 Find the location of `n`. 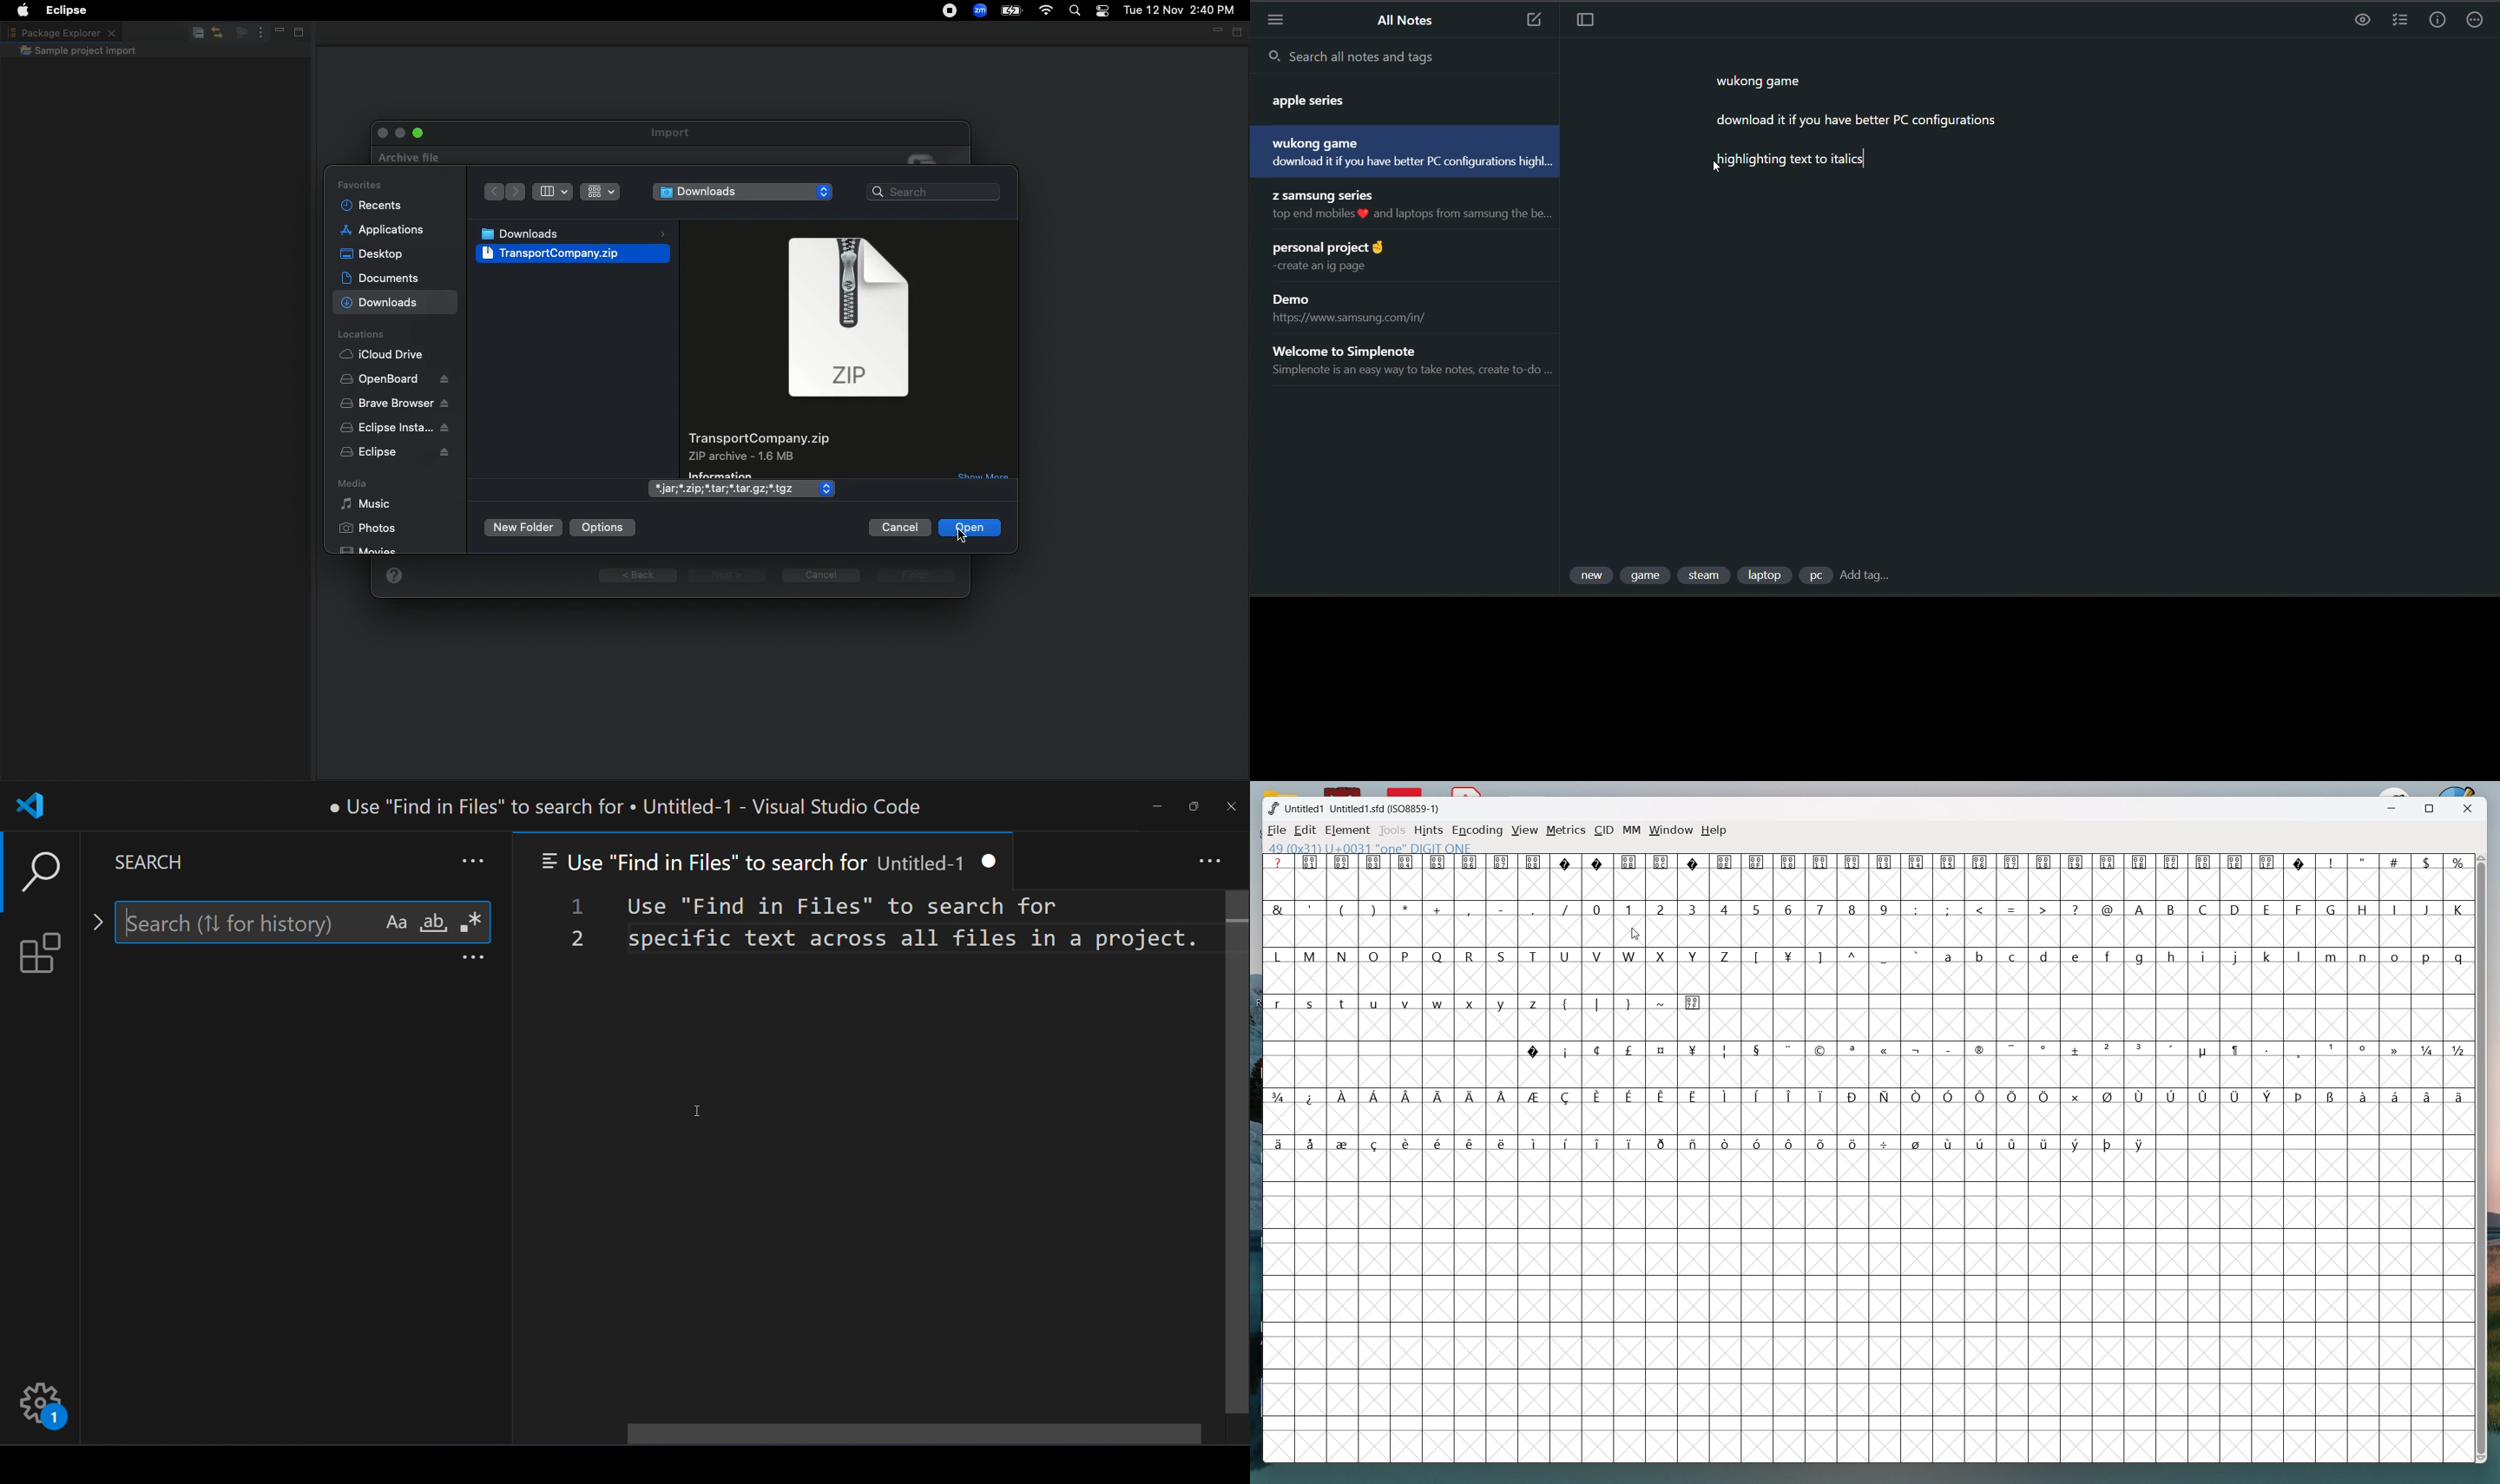

n is located at coordinates (2365, 957).